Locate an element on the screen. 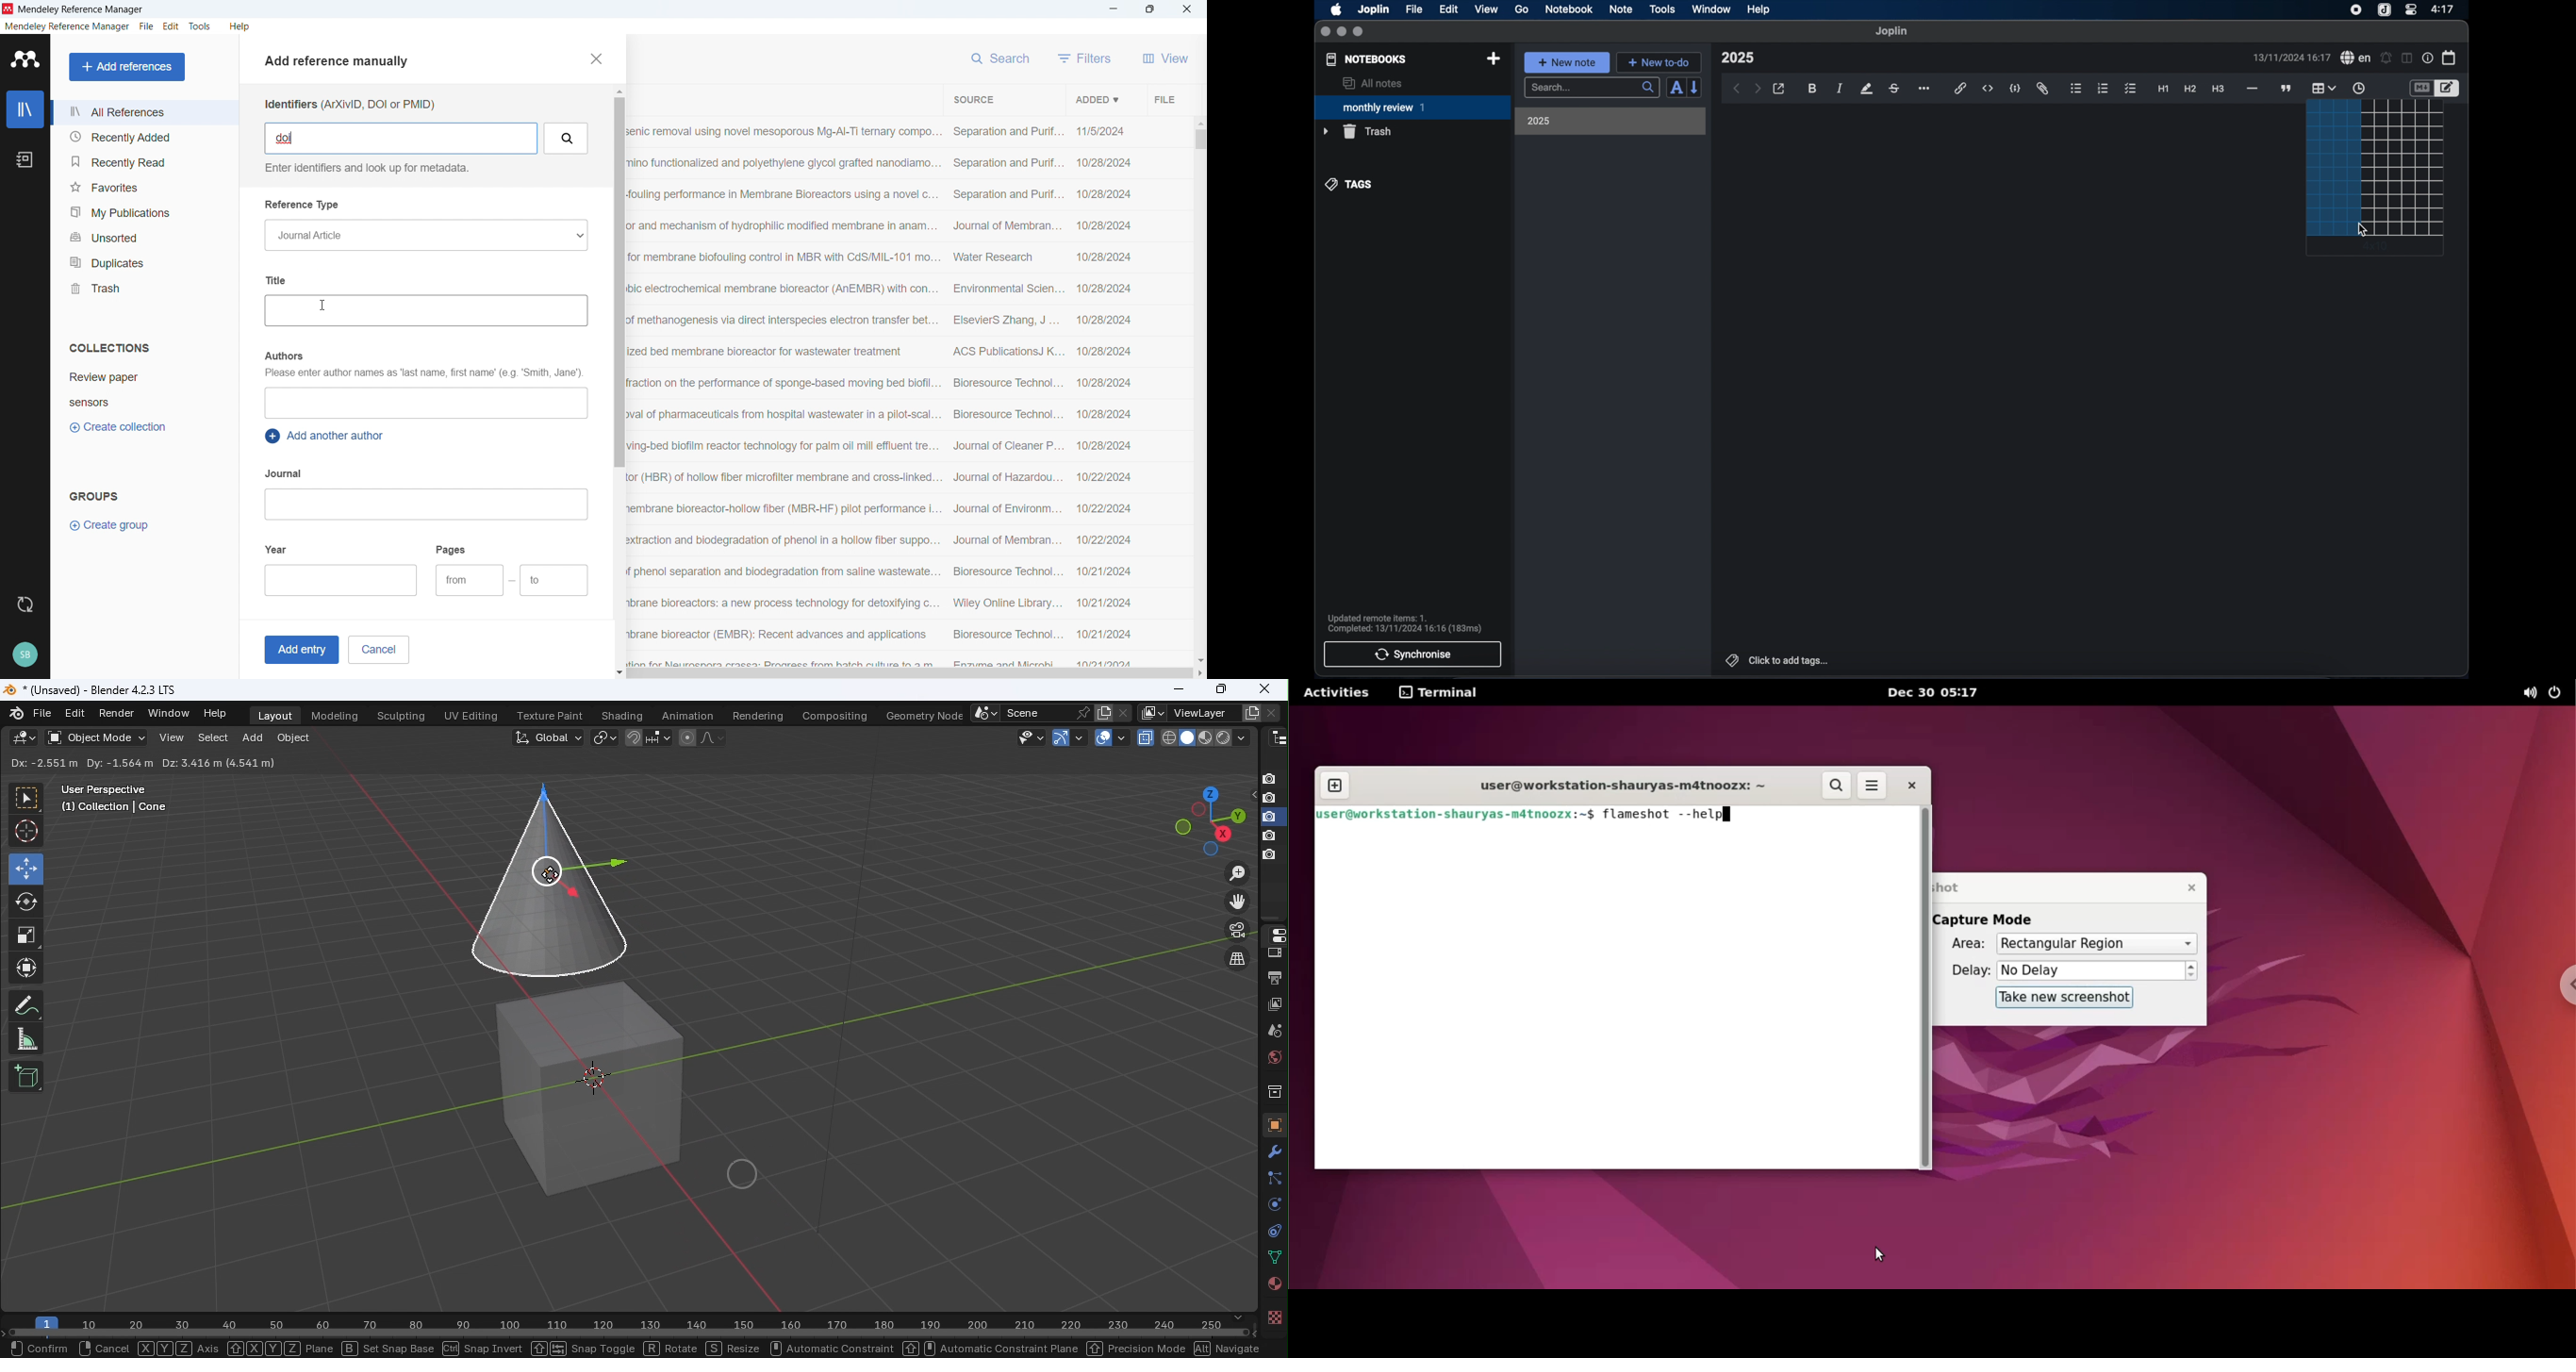  Switch the current view from perspective/orthographic projection is located at coordinates (1234, 960).